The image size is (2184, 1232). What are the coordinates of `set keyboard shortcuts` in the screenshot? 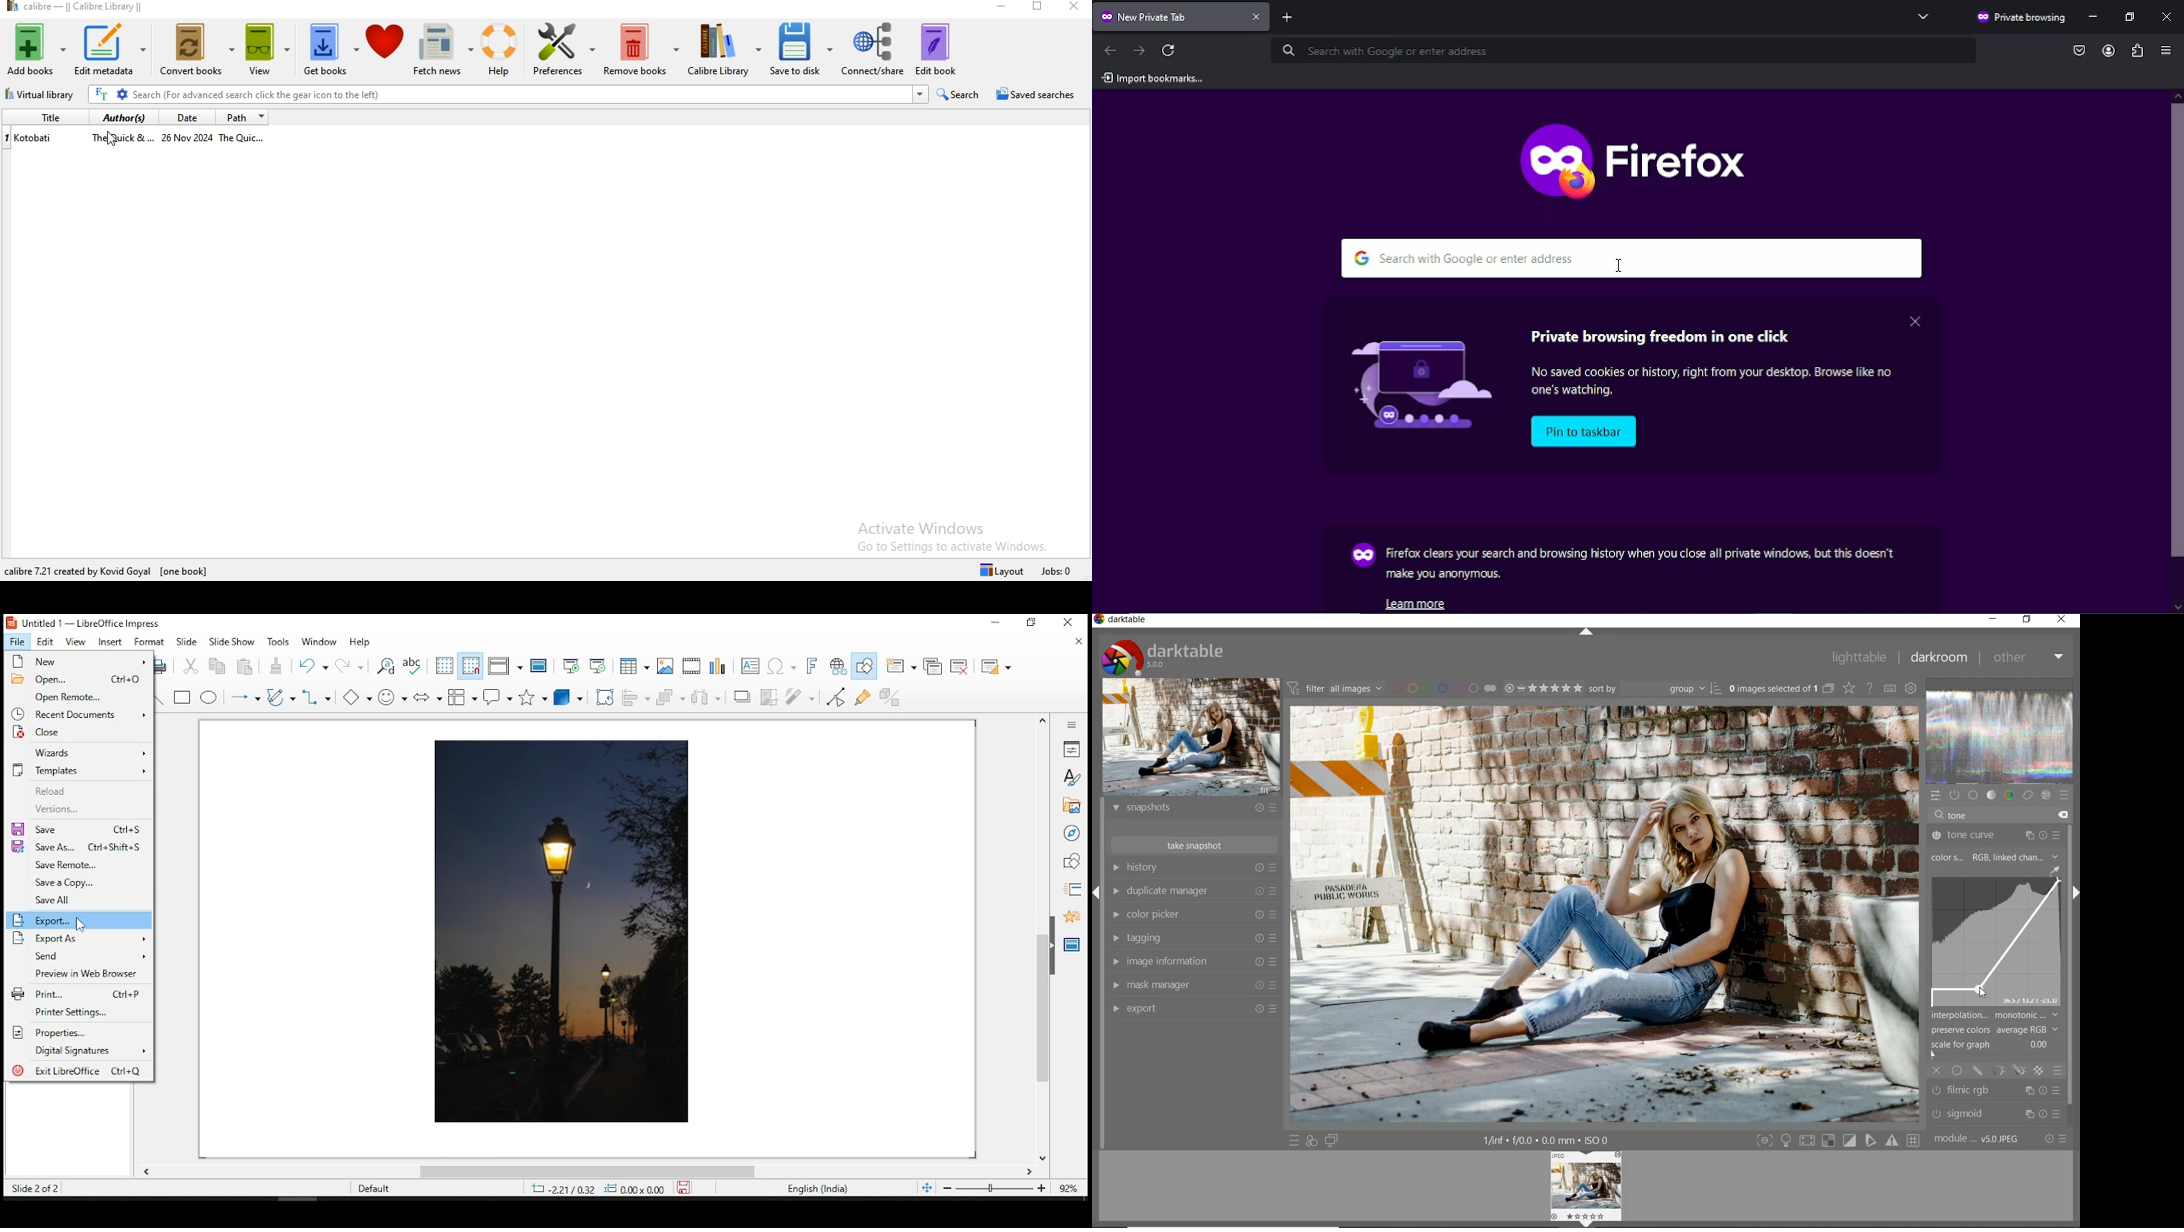 It's located at (1890, 689).